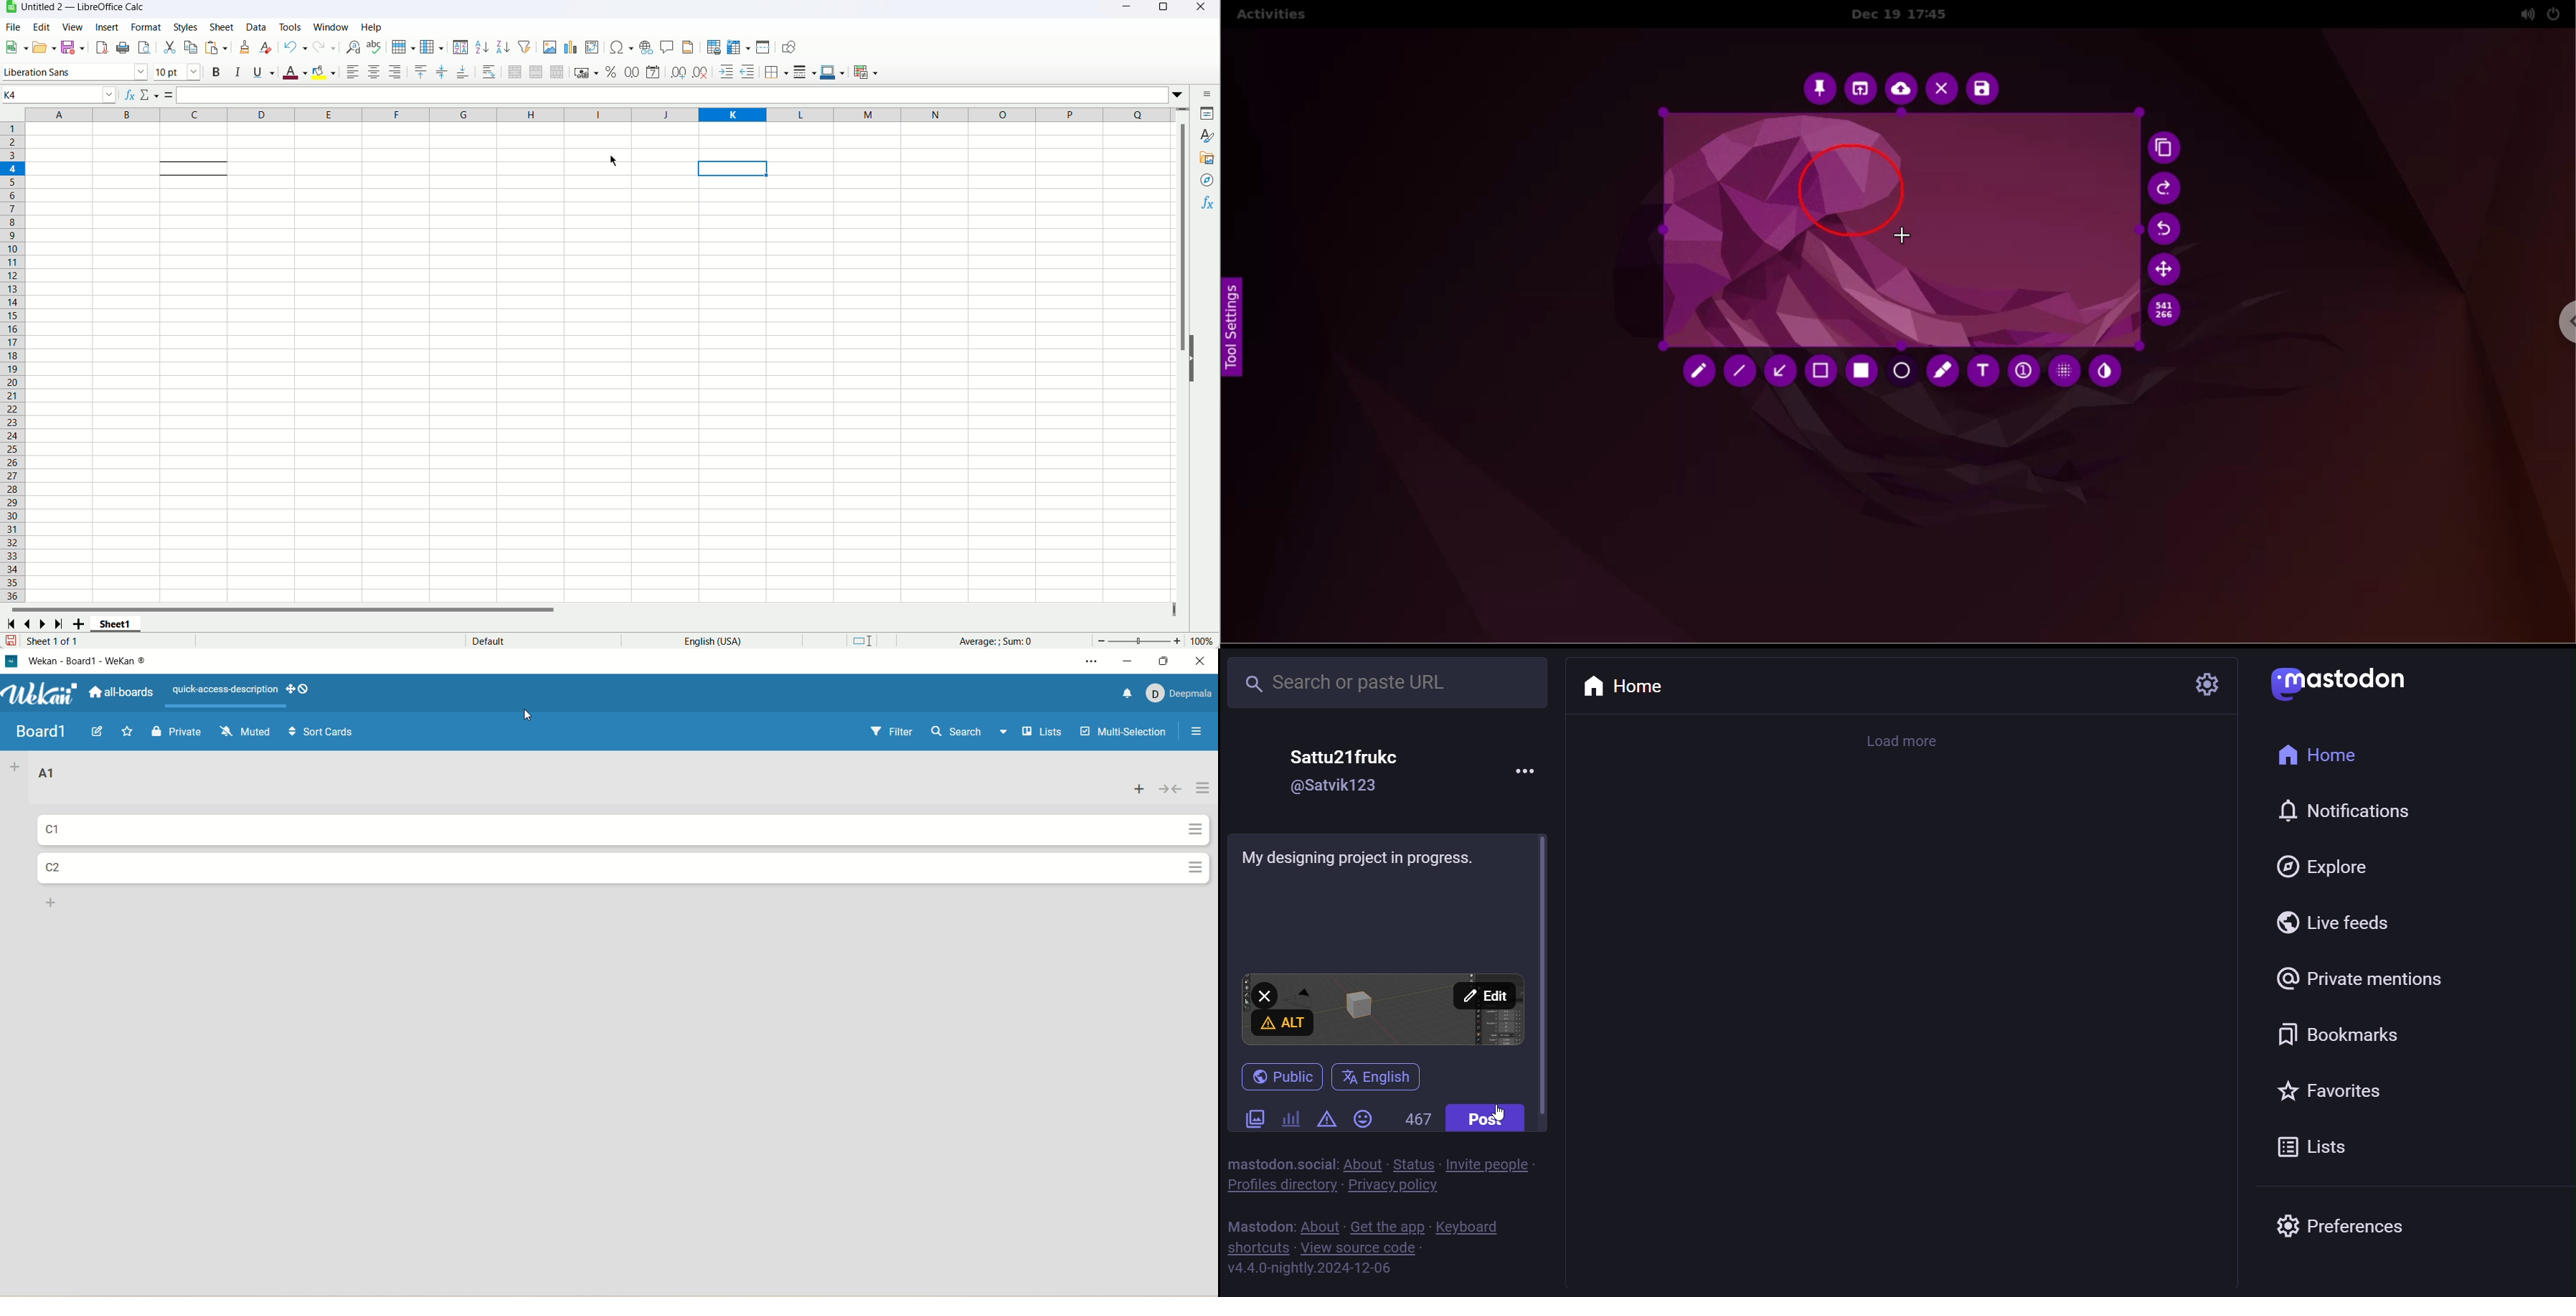  What do you see at coordinates (890, 733) in the screenshot?
I see `filter` at bounding box center [890, 733].